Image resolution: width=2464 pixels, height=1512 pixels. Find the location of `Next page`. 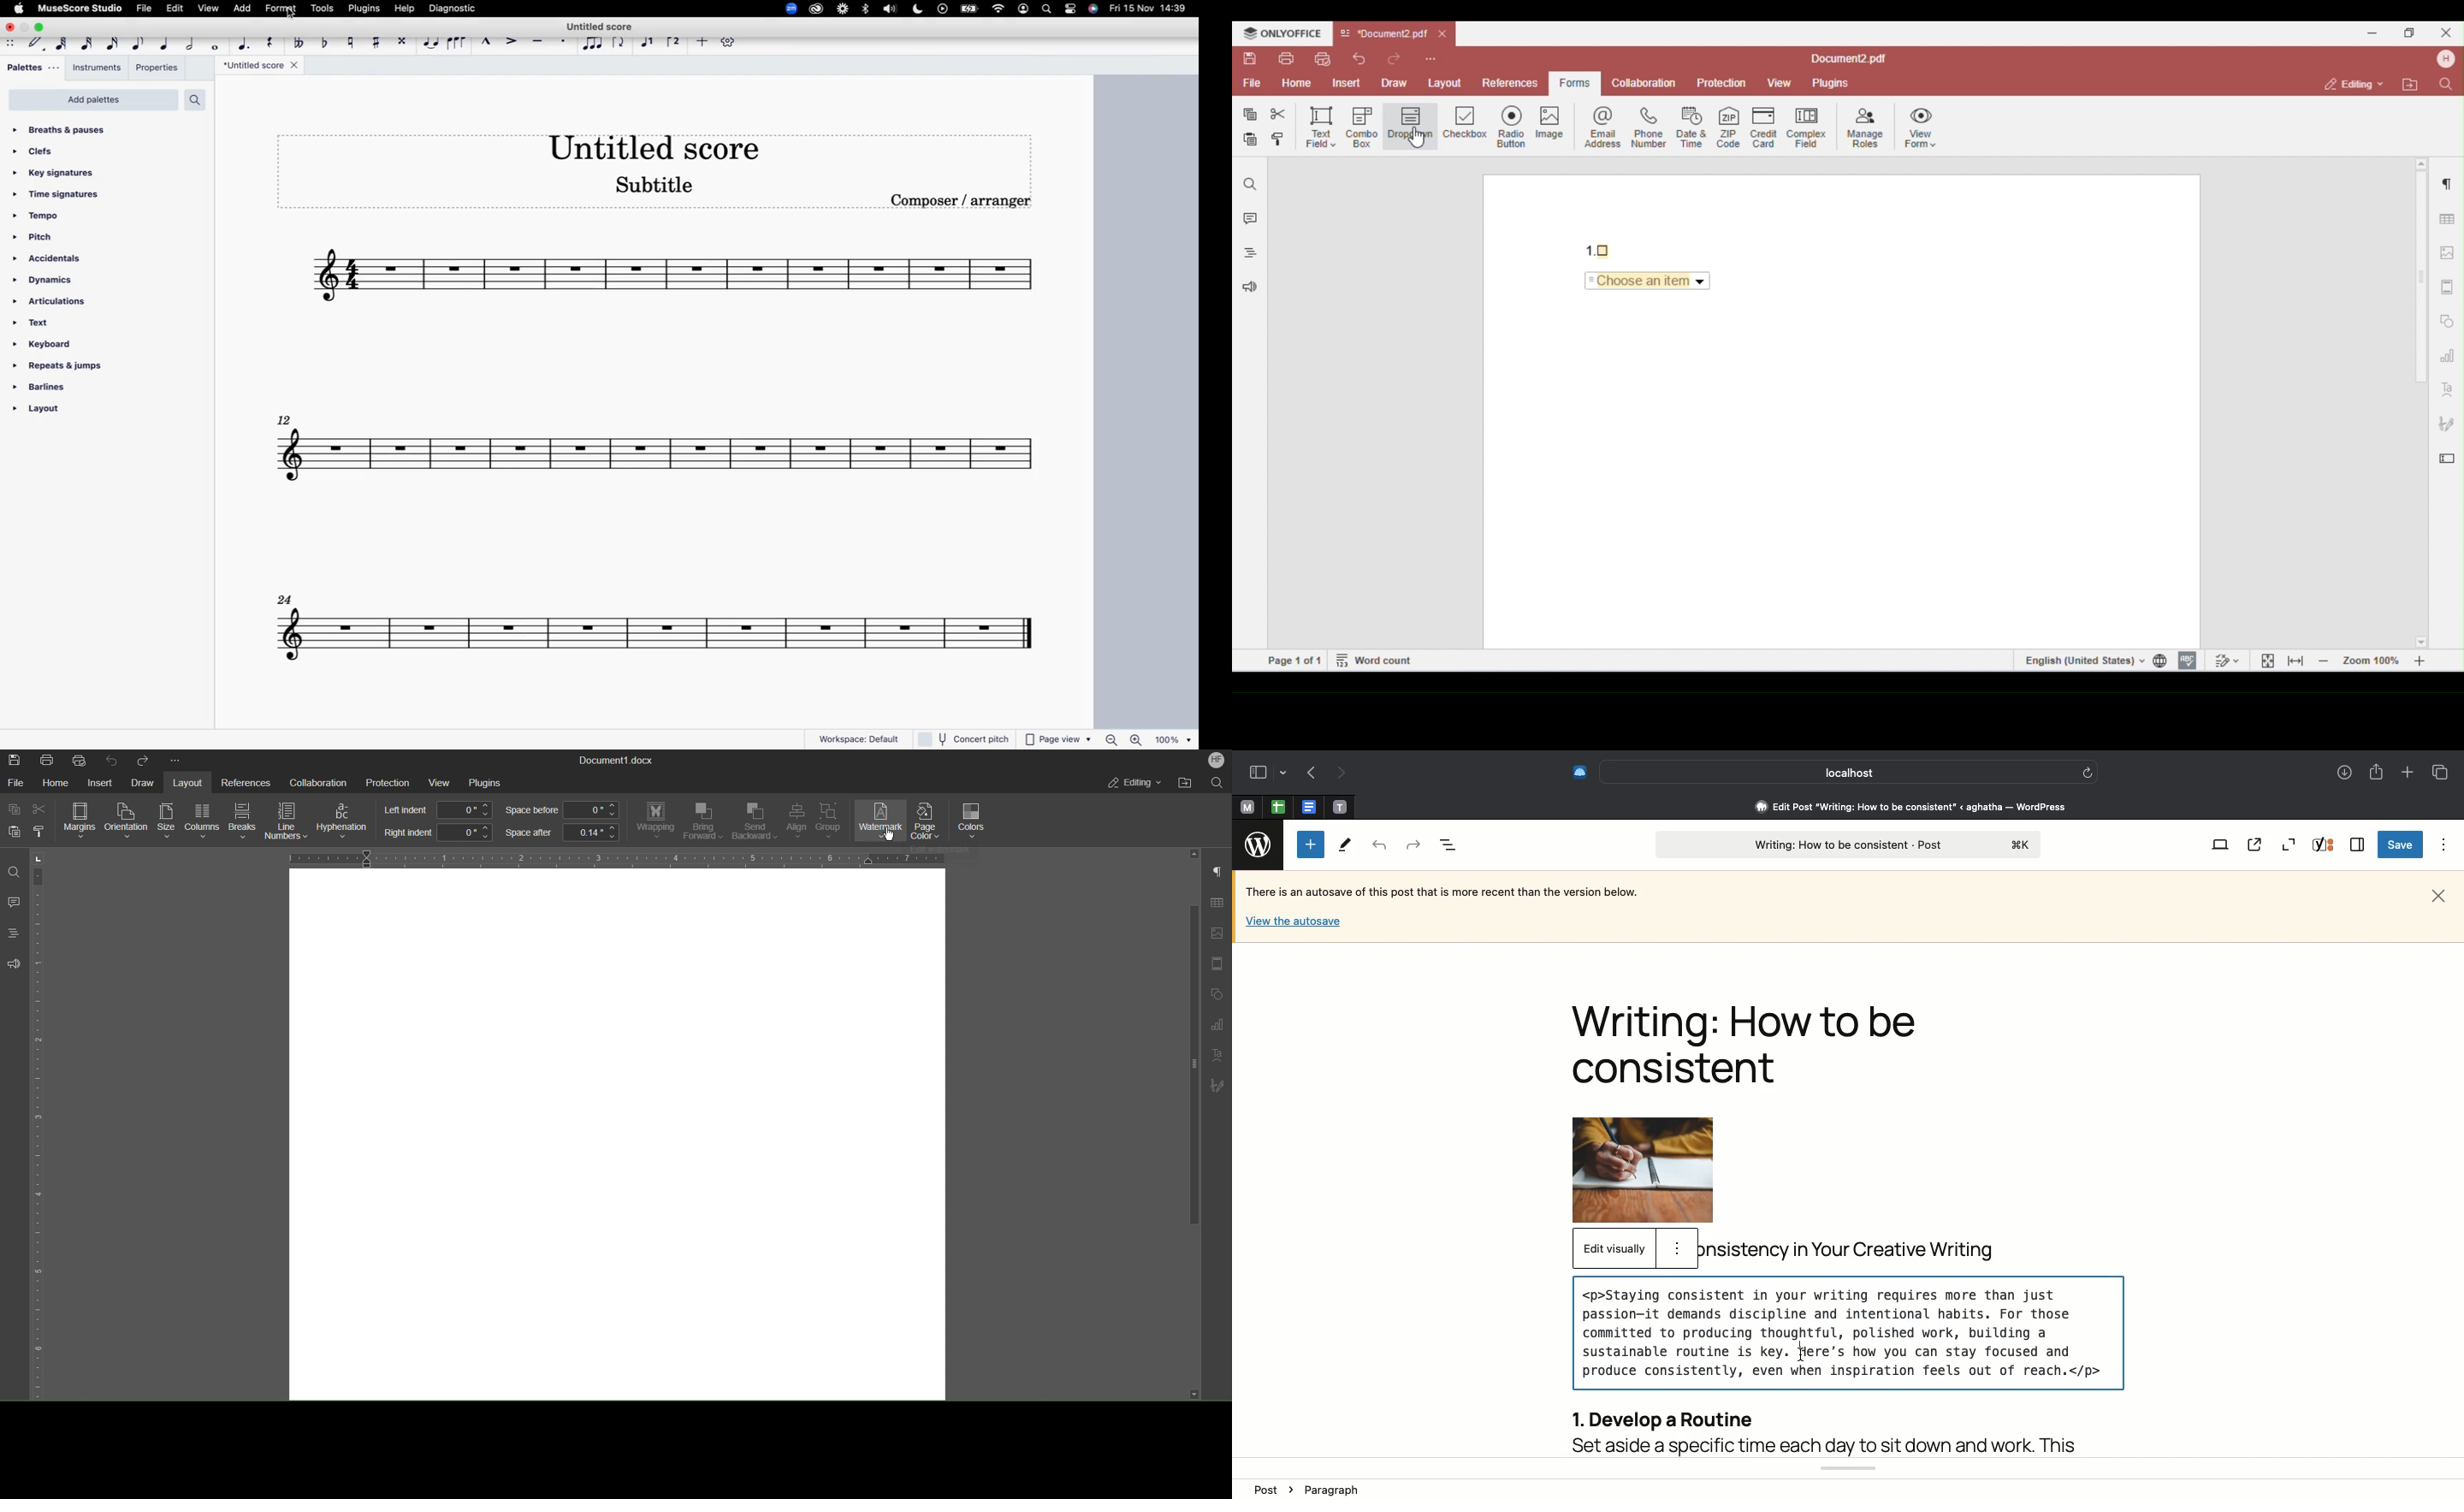

Next page is located at coordinates (1343, 772).